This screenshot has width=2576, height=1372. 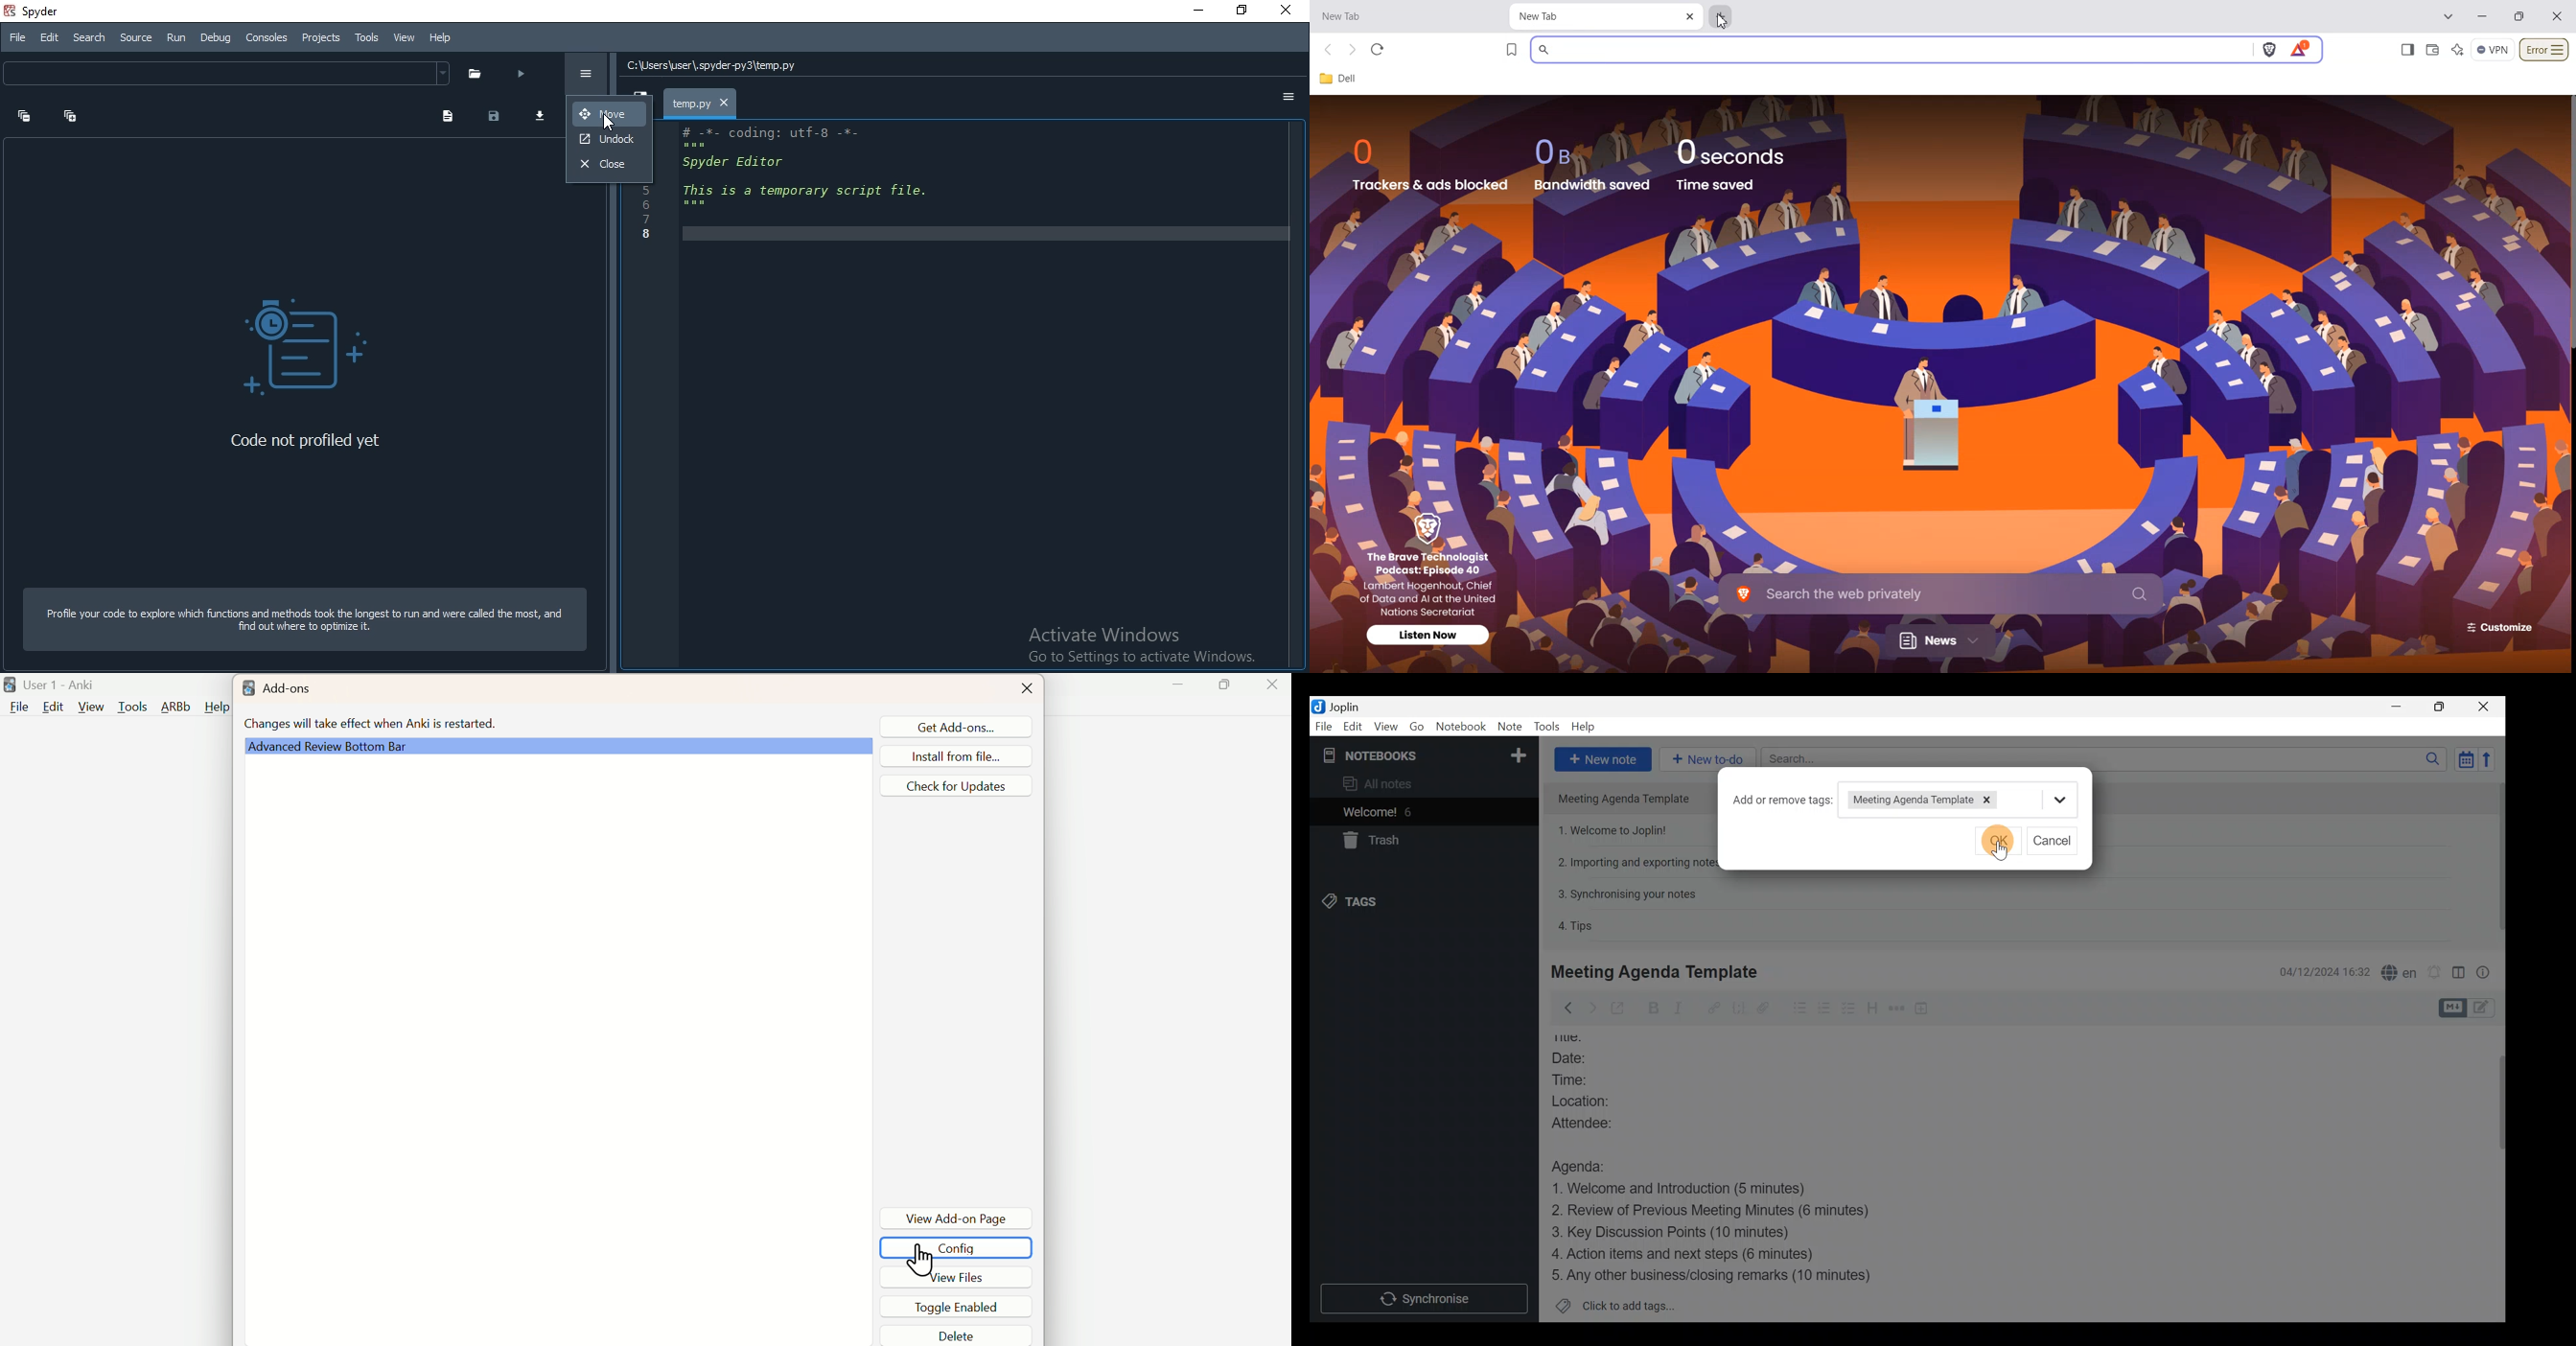 I want to click on Checkbox, so click(x=1846, y=1009).